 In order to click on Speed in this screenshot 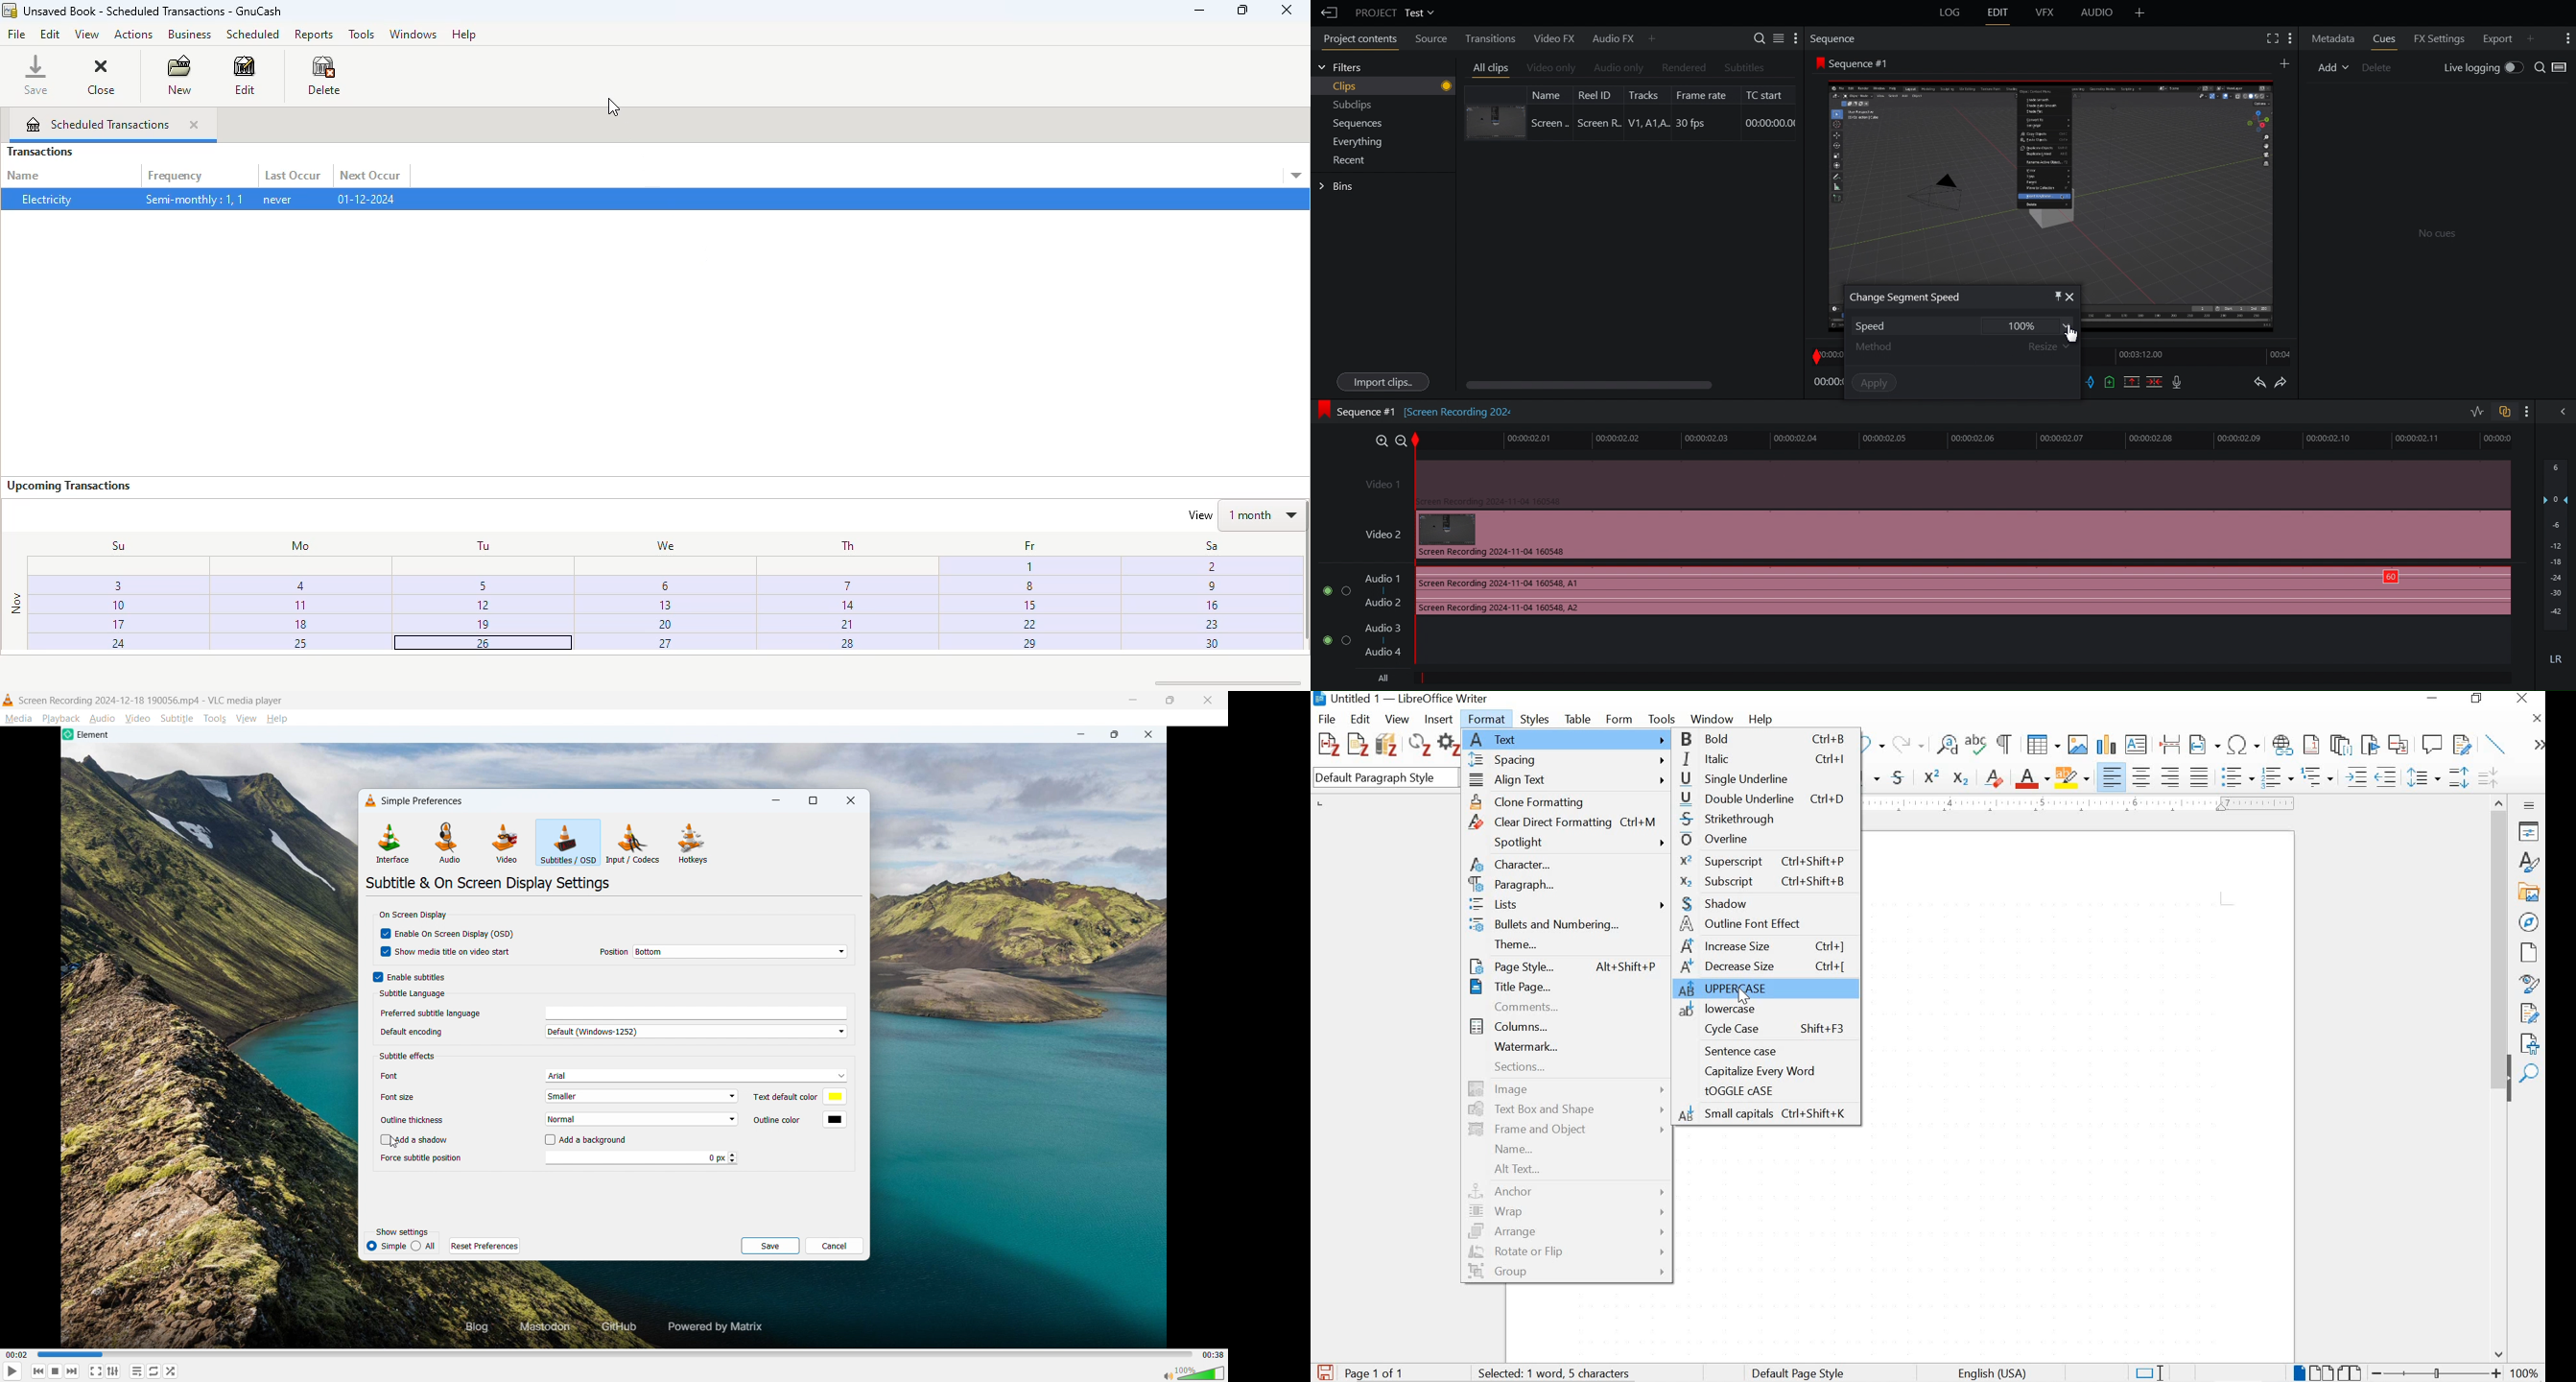, I will do `click(1958, 325)`.